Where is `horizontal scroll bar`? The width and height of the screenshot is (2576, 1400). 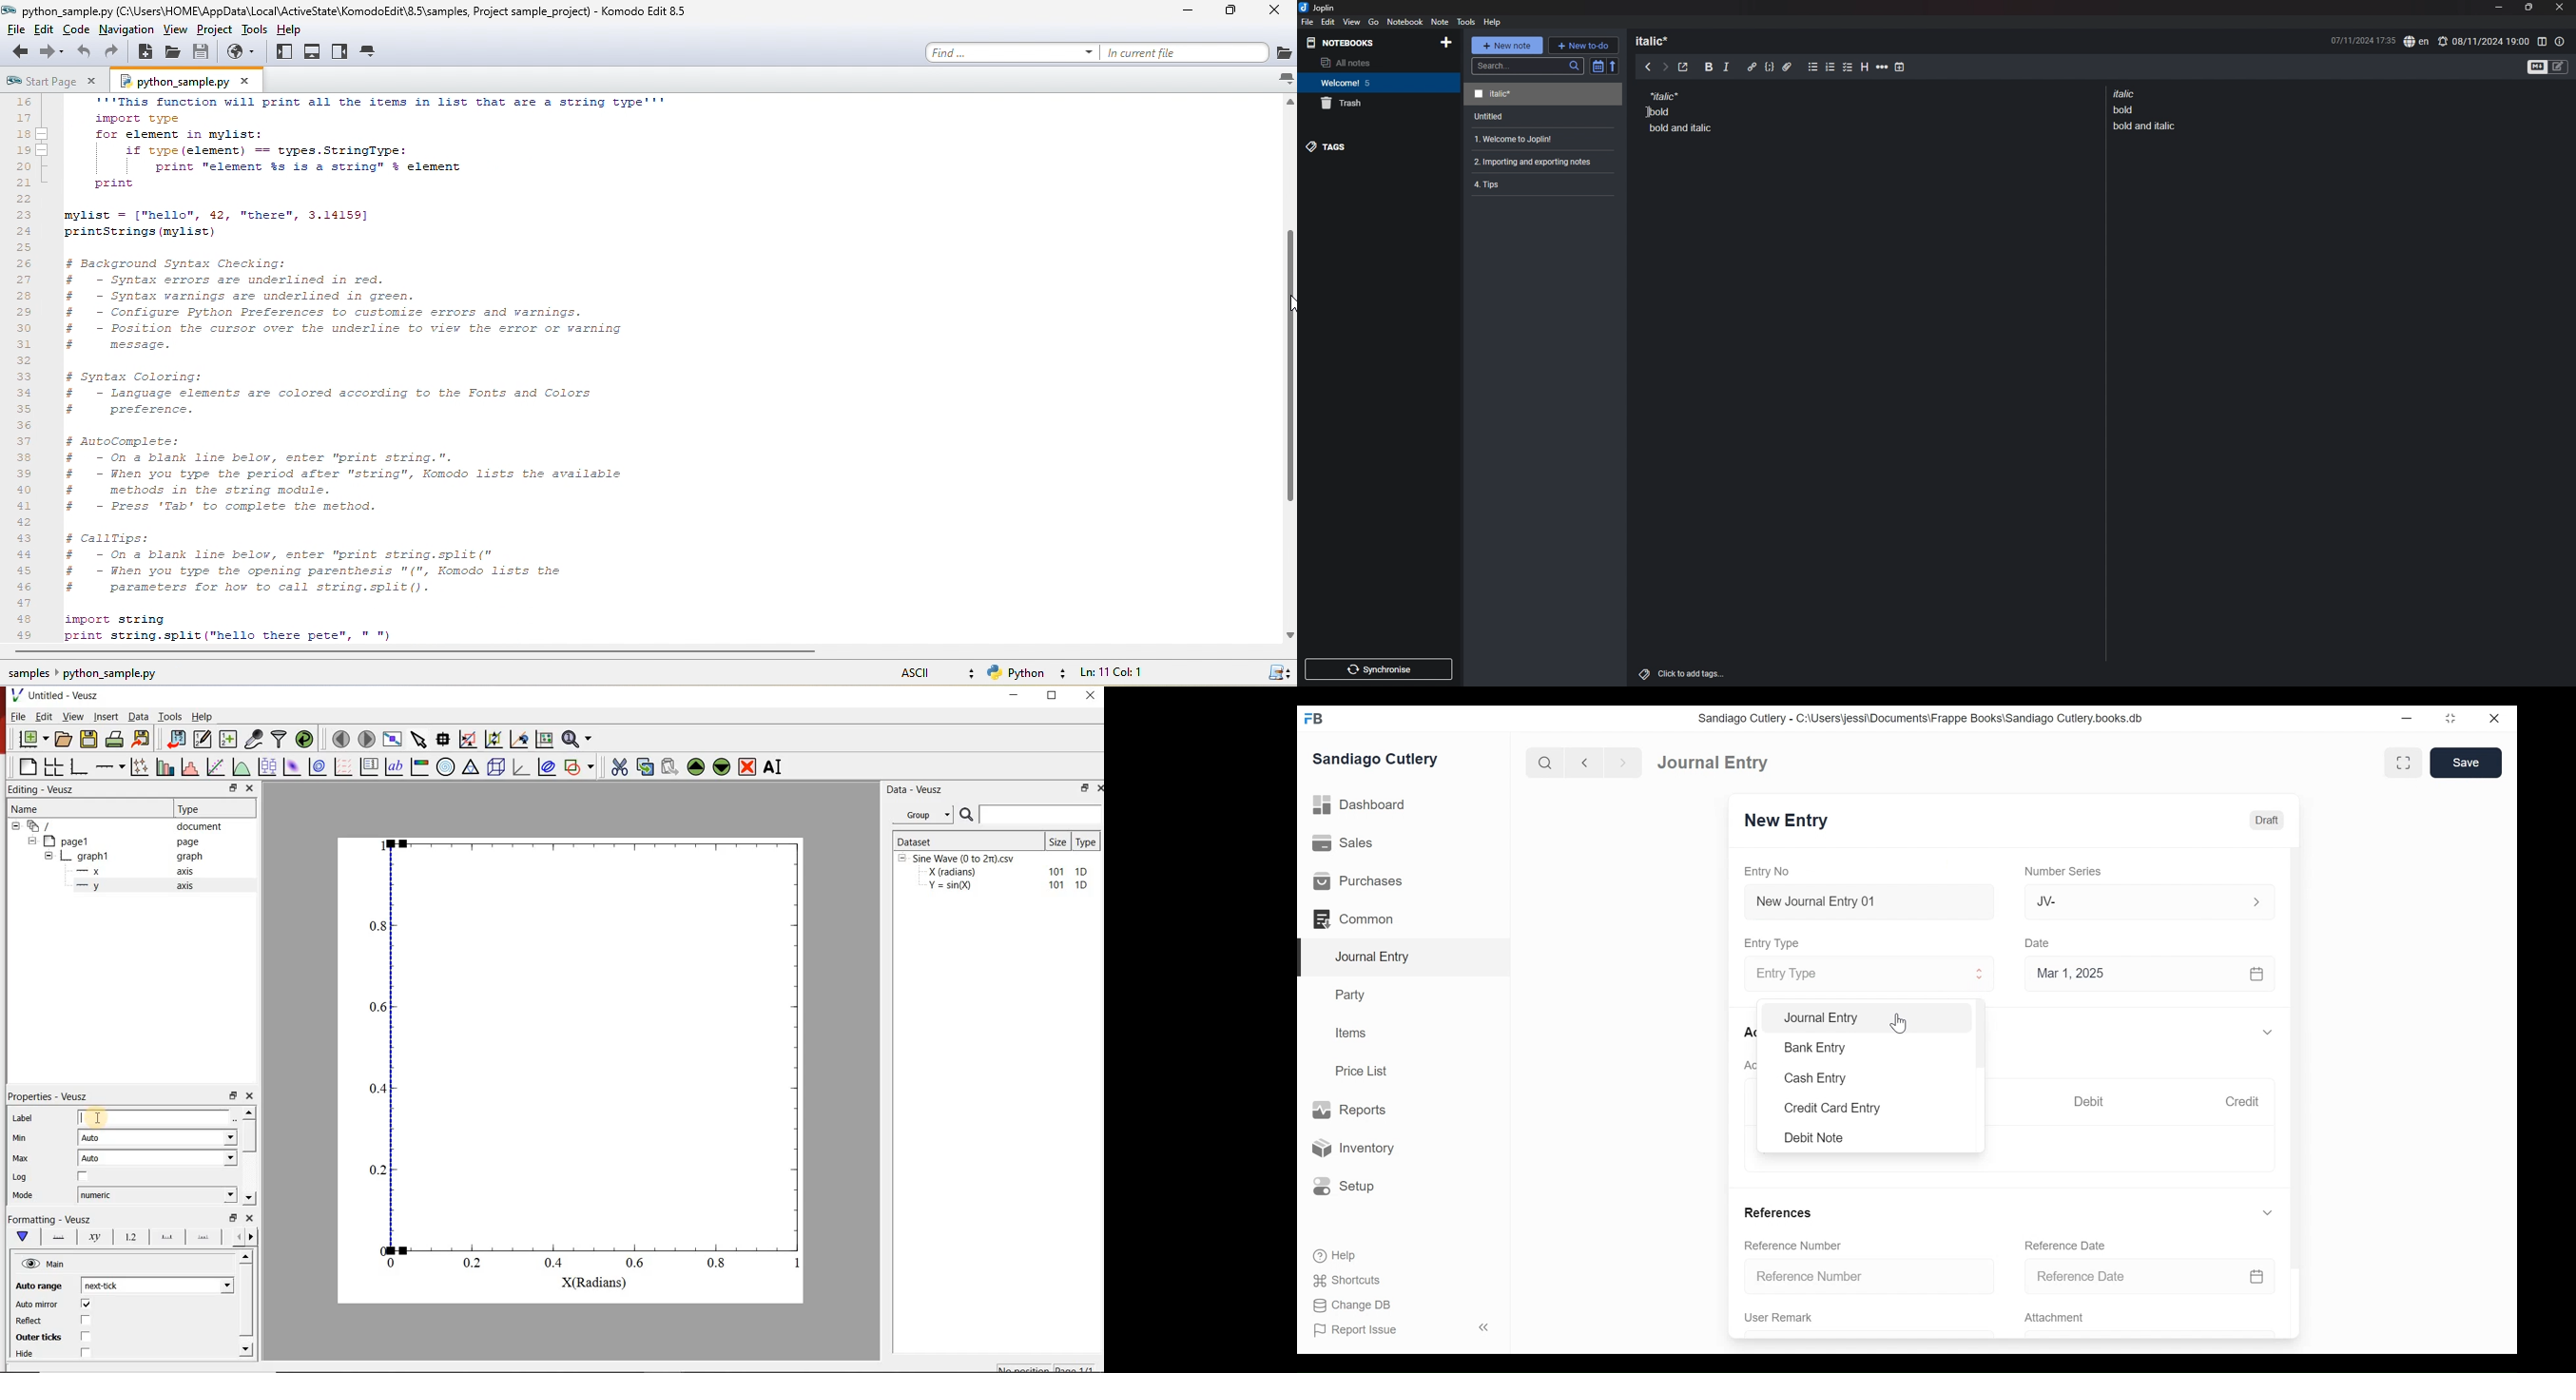 horizontal scroll bar is located at coordinates (416, 653).